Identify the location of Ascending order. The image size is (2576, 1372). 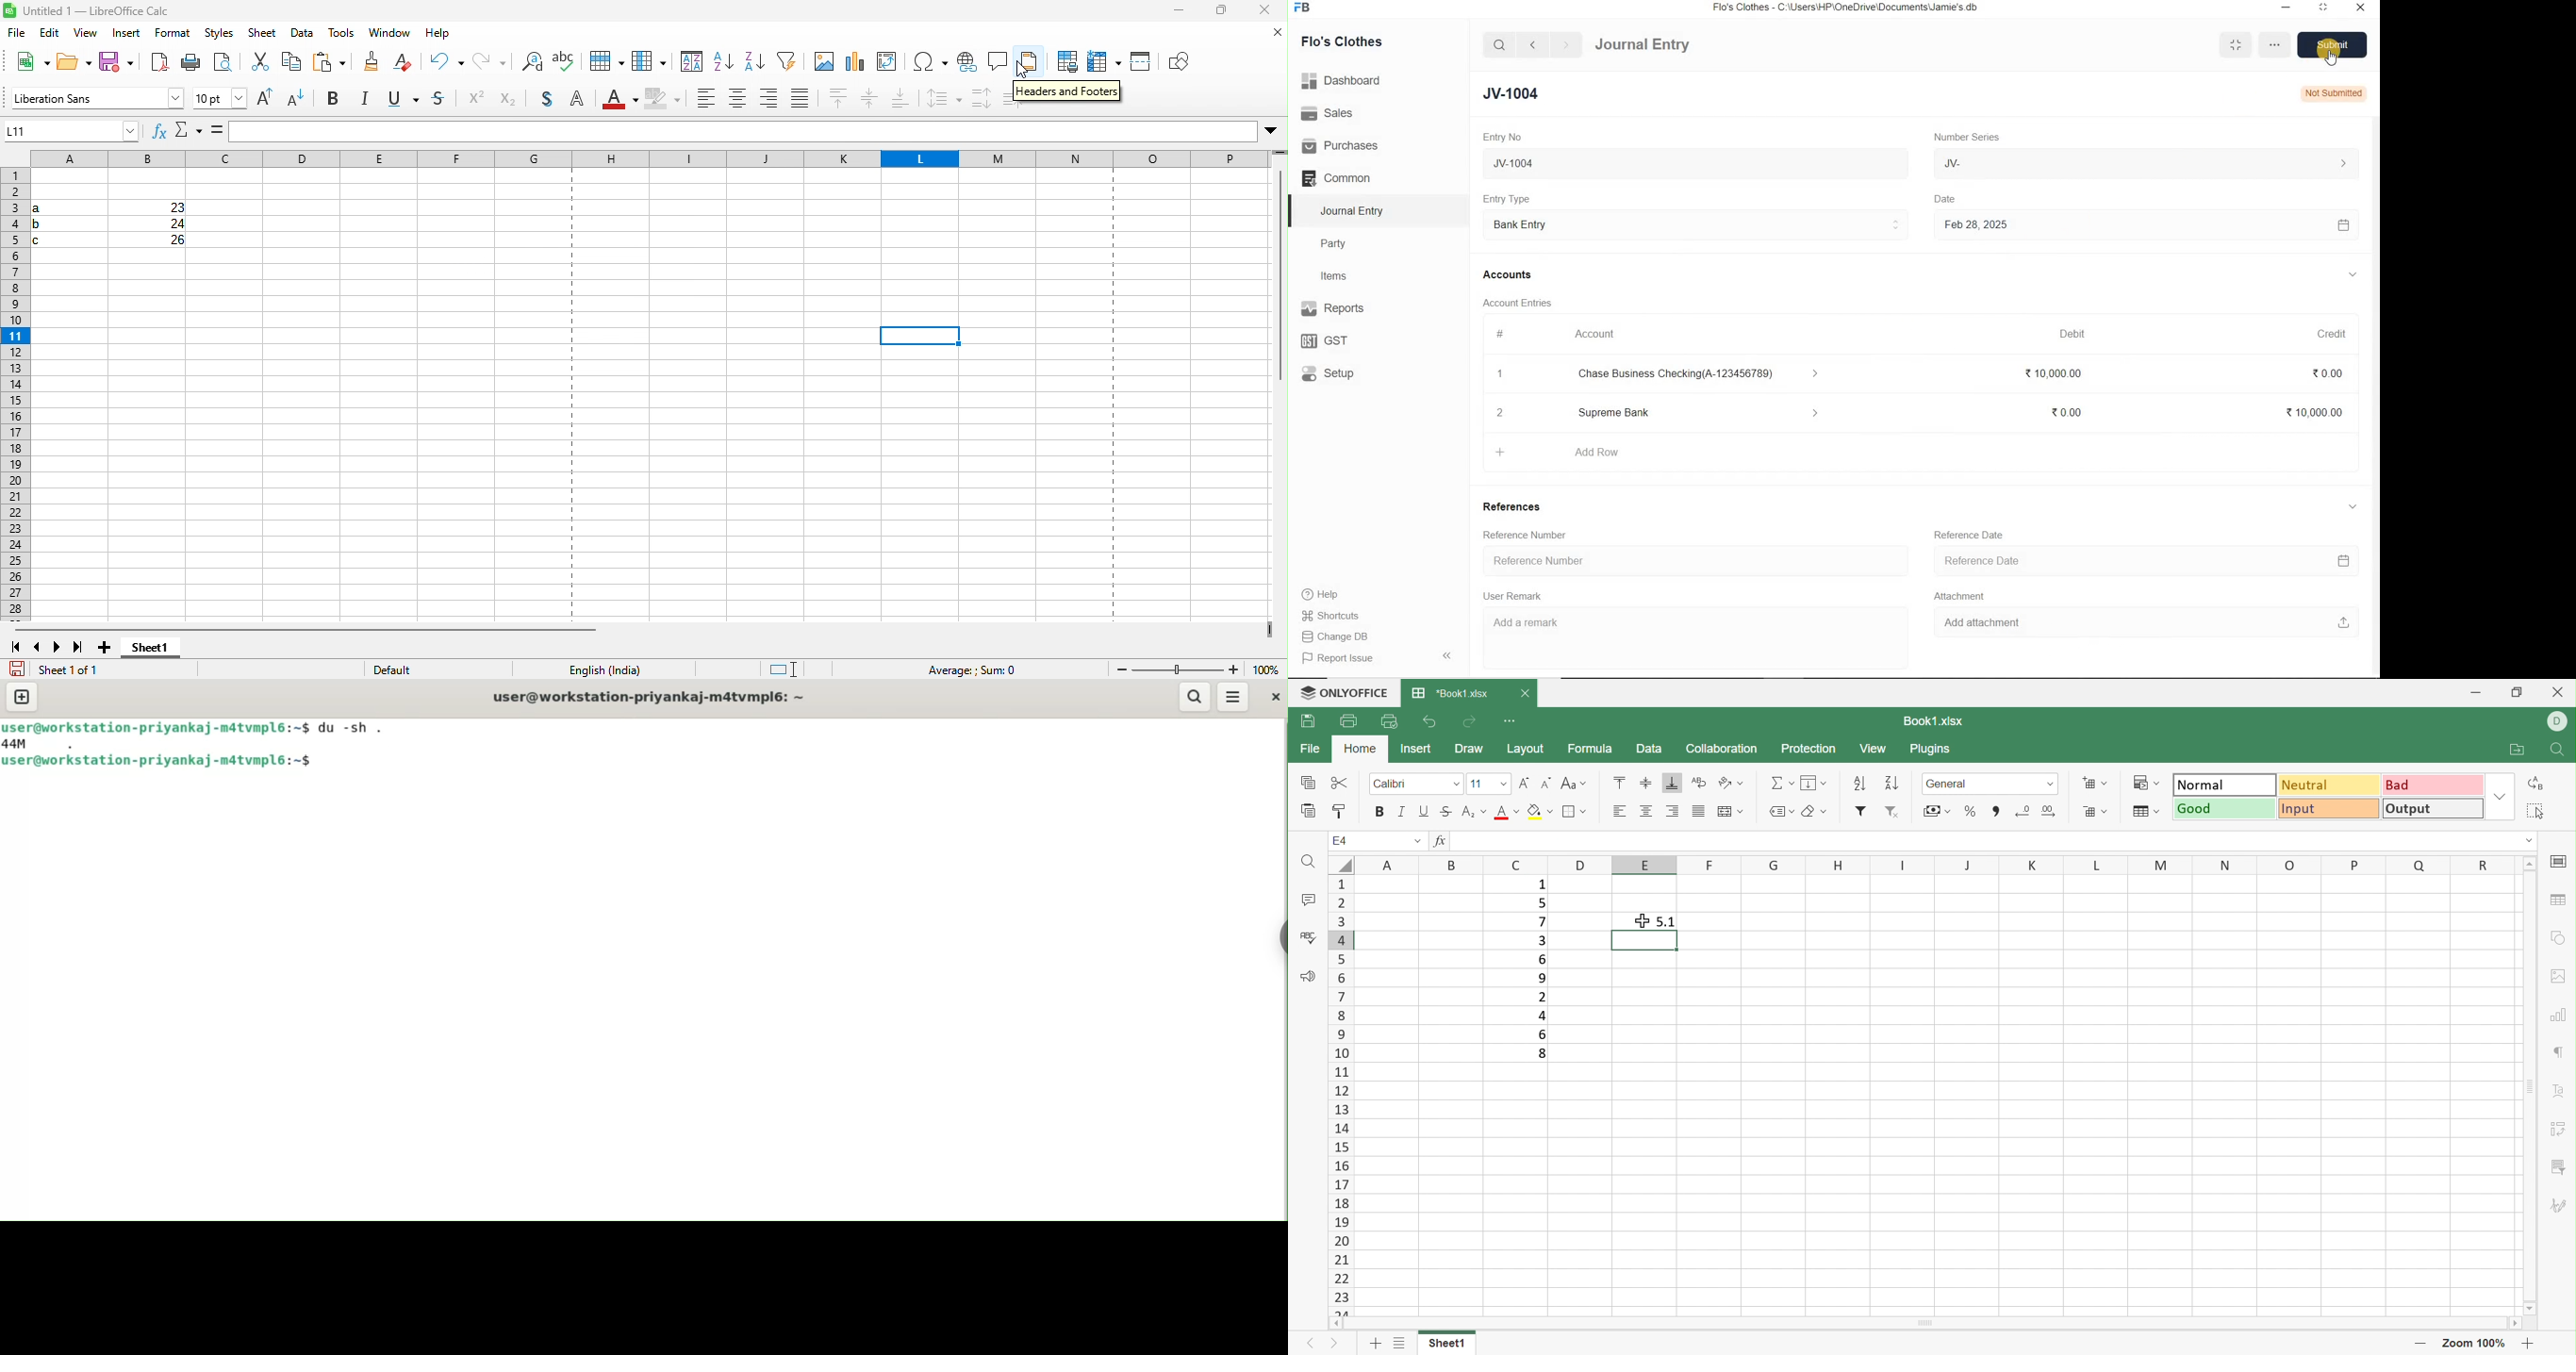
(1858, 784).